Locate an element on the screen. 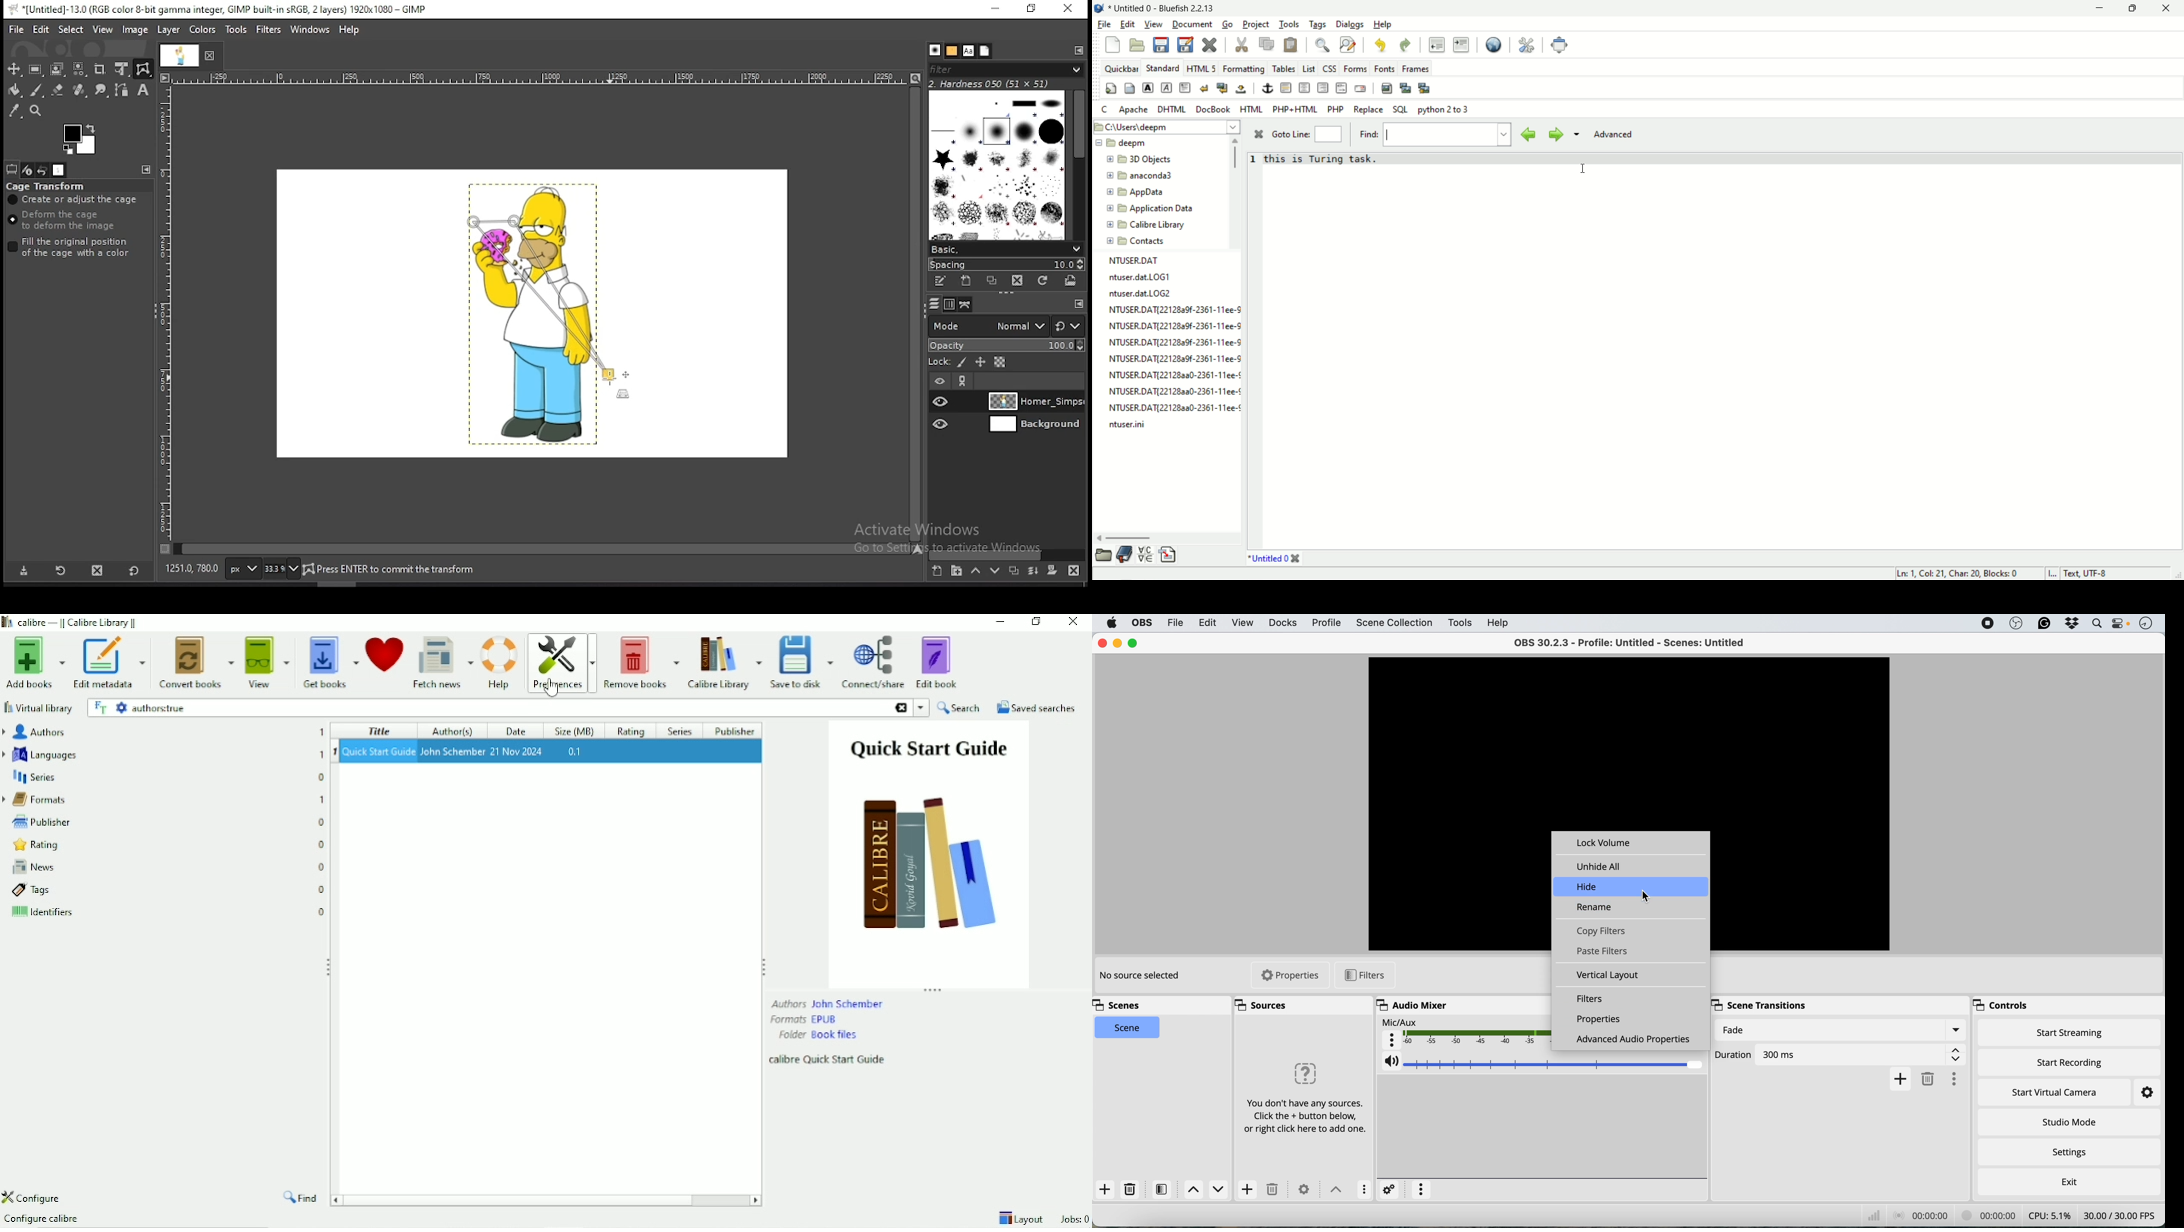 The height and width of the screenshot is (1232, 2184). snippets is located at coordinates (1169, 557).